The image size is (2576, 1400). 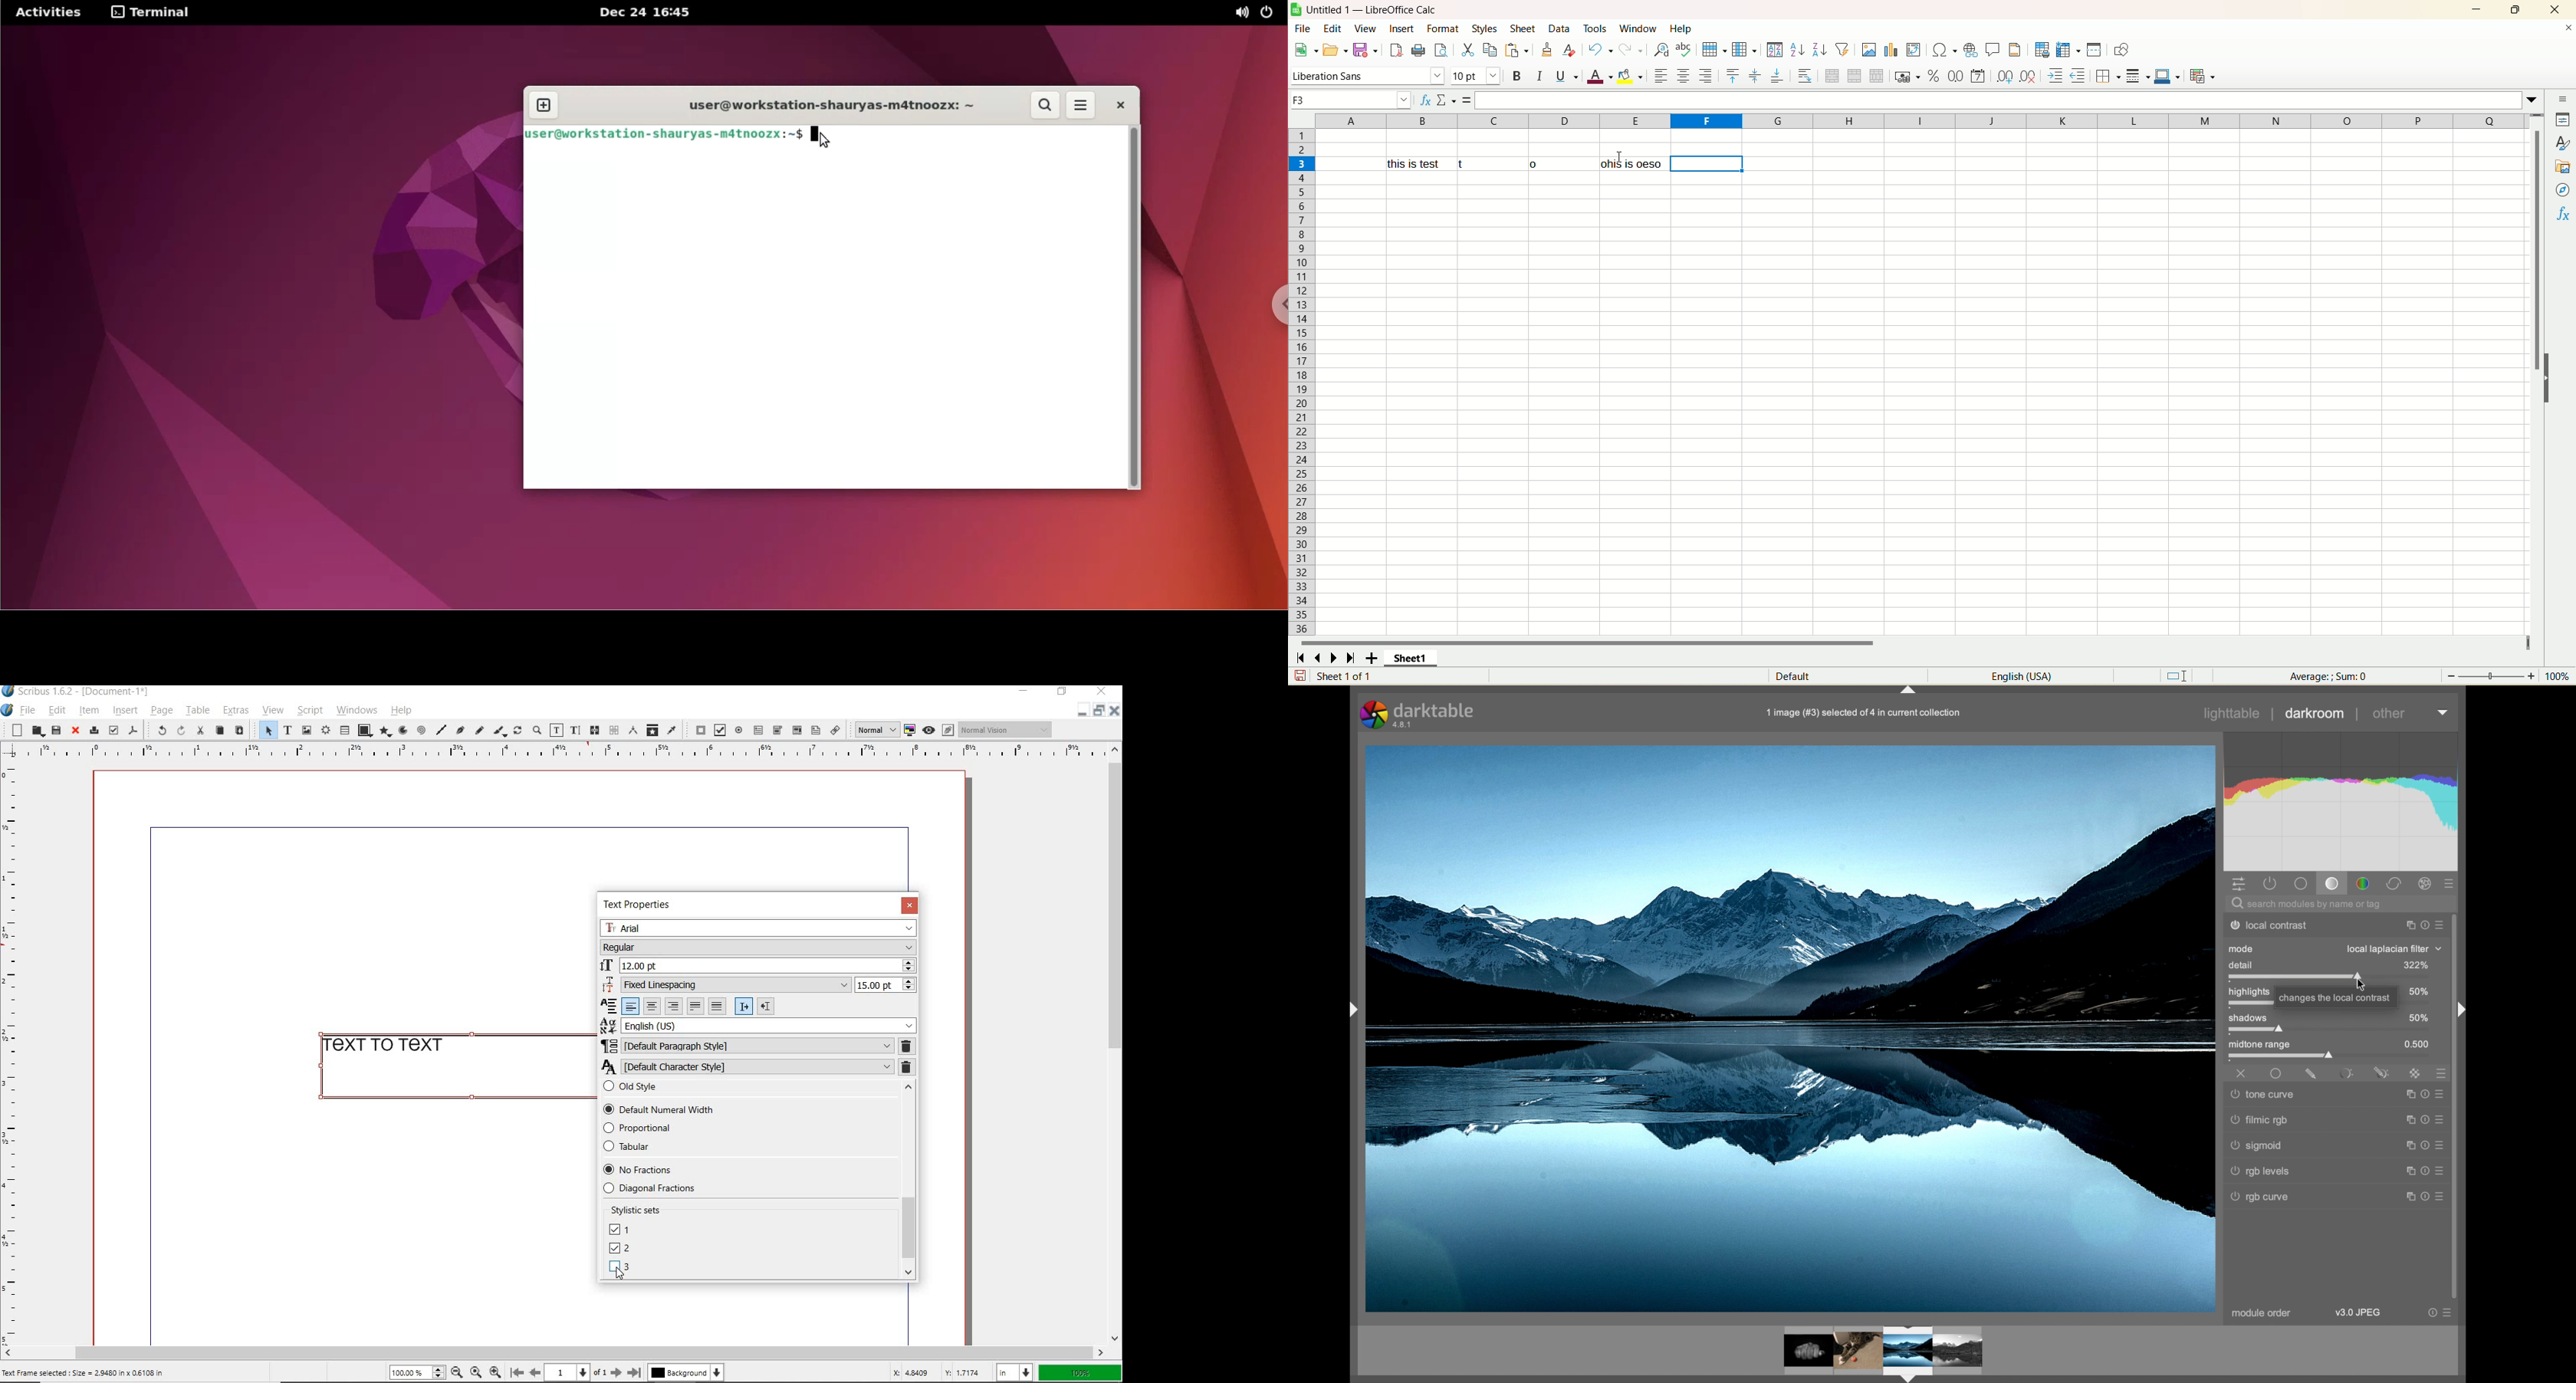 I want to click on new, so click(x=14, y=729).